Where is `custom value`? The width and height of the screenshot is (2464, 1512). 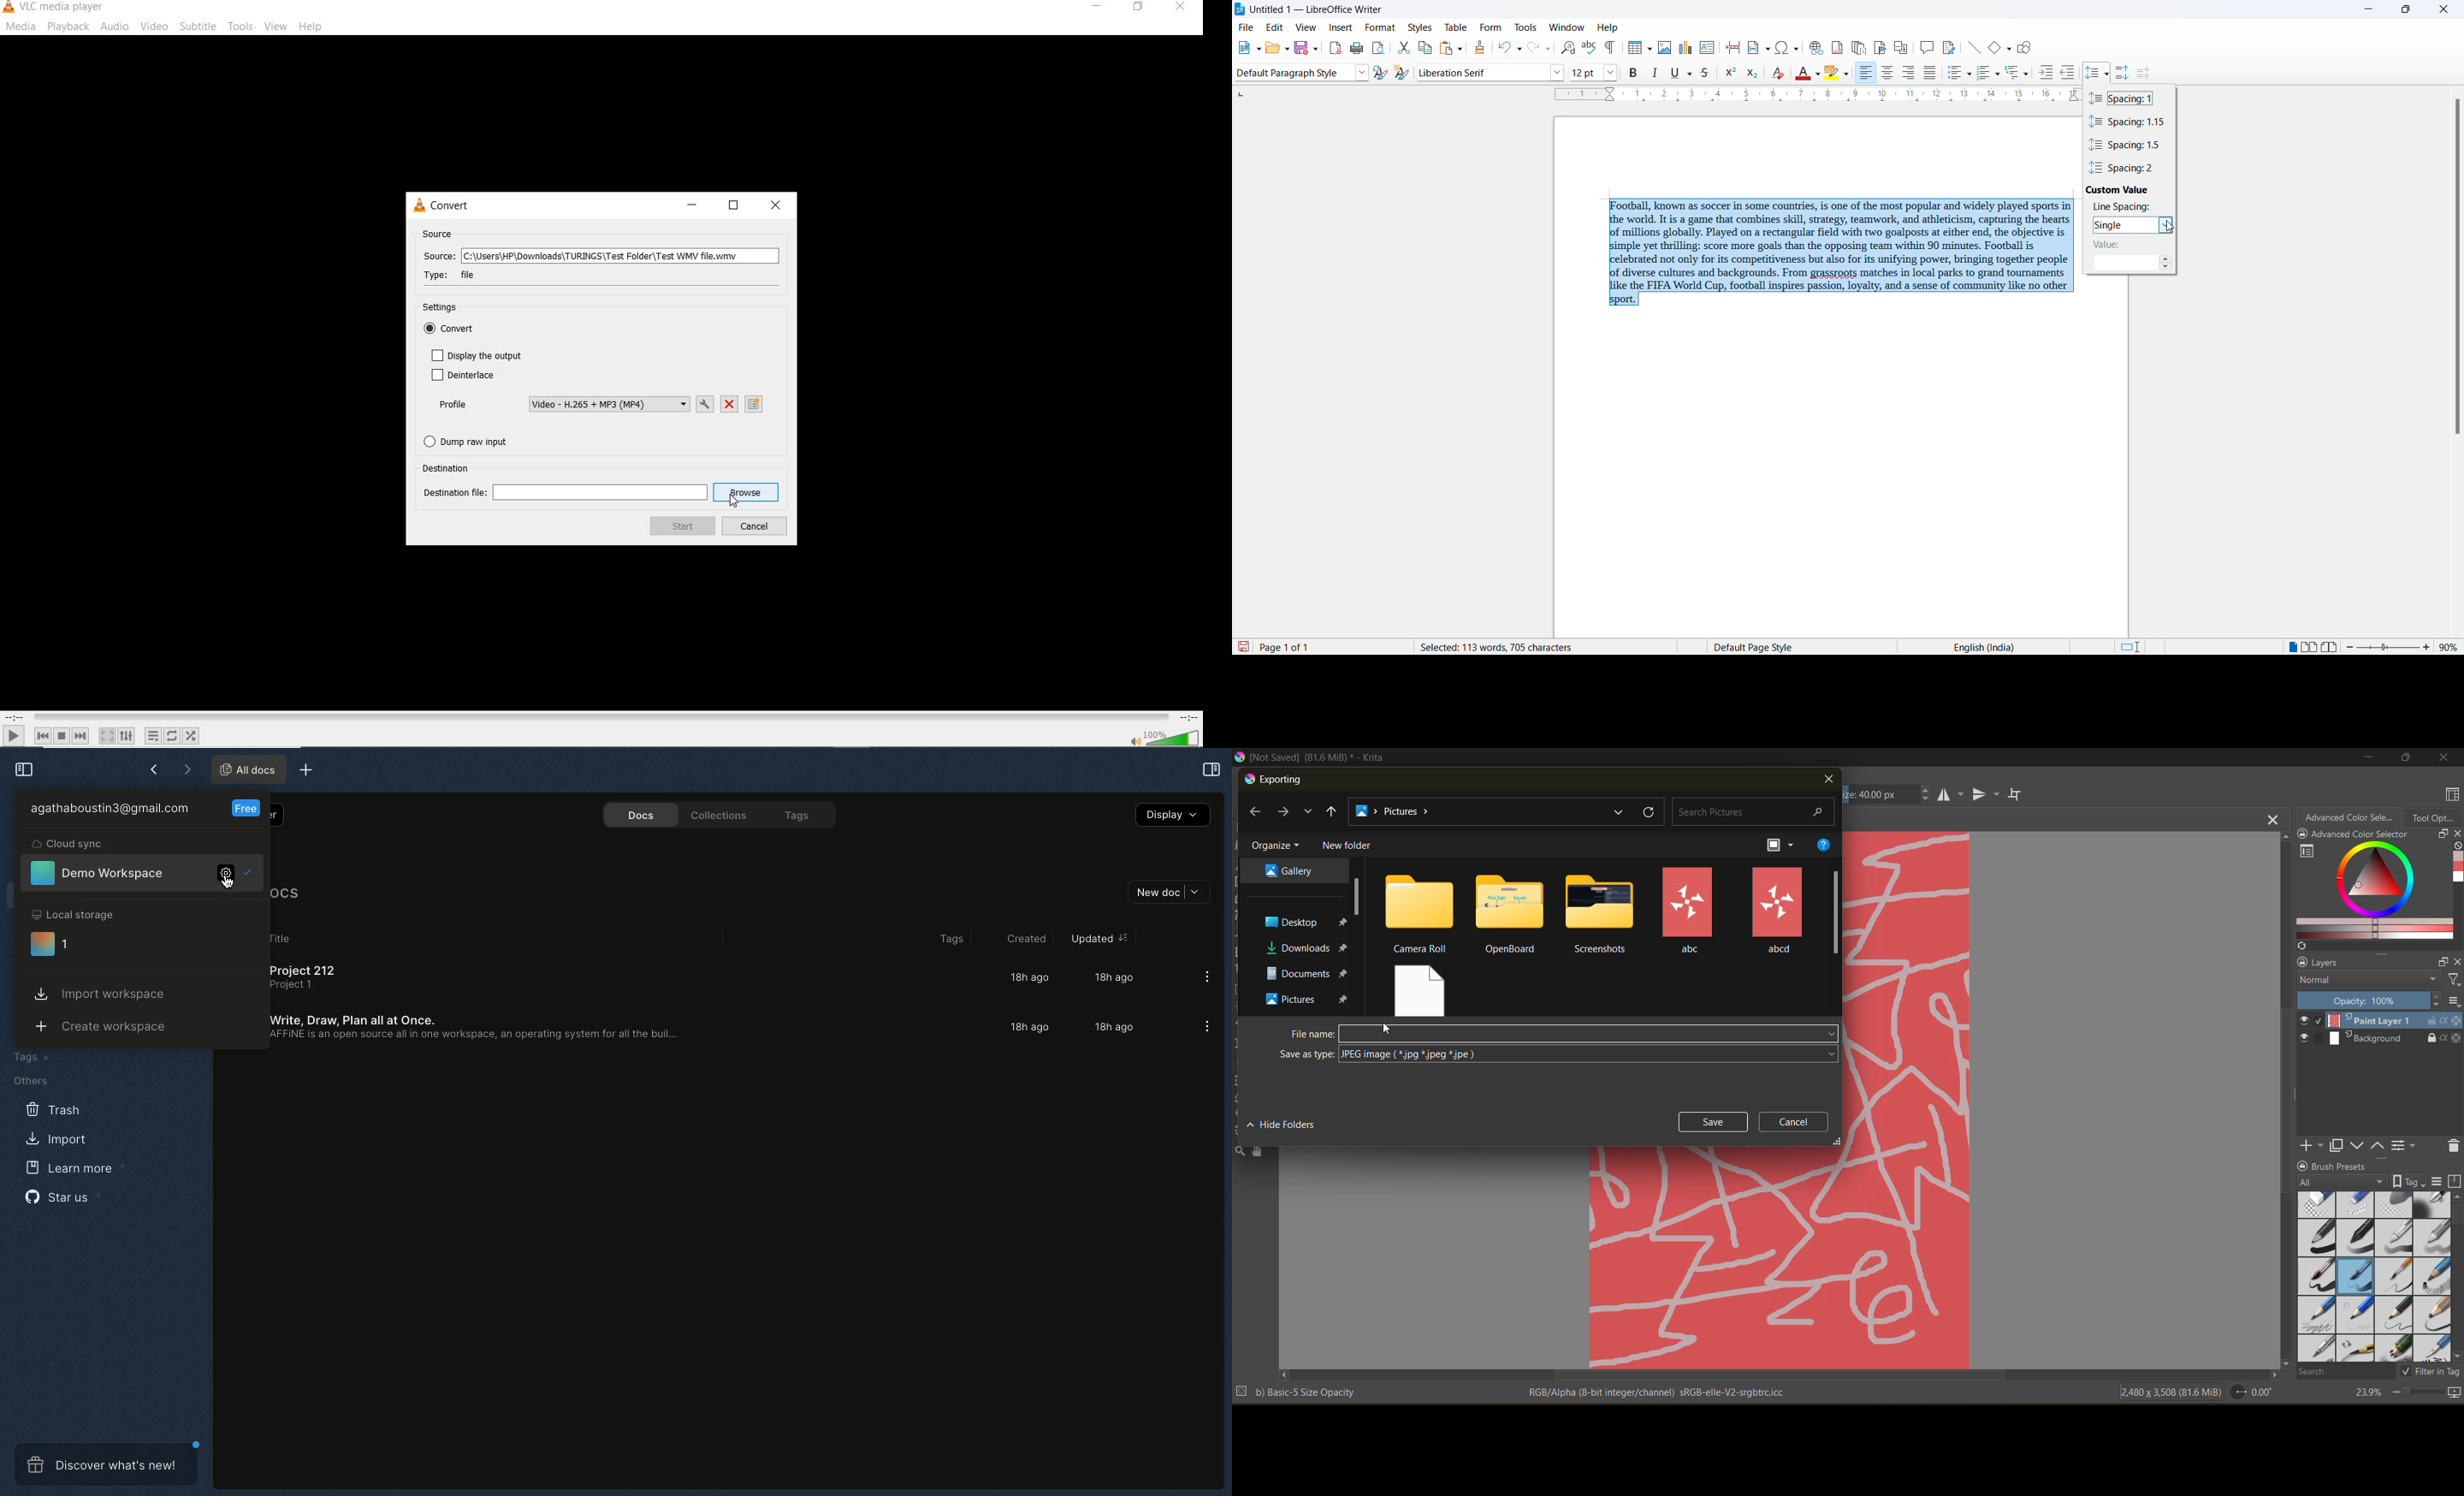 custom value is located at coordinates (2123, 187).